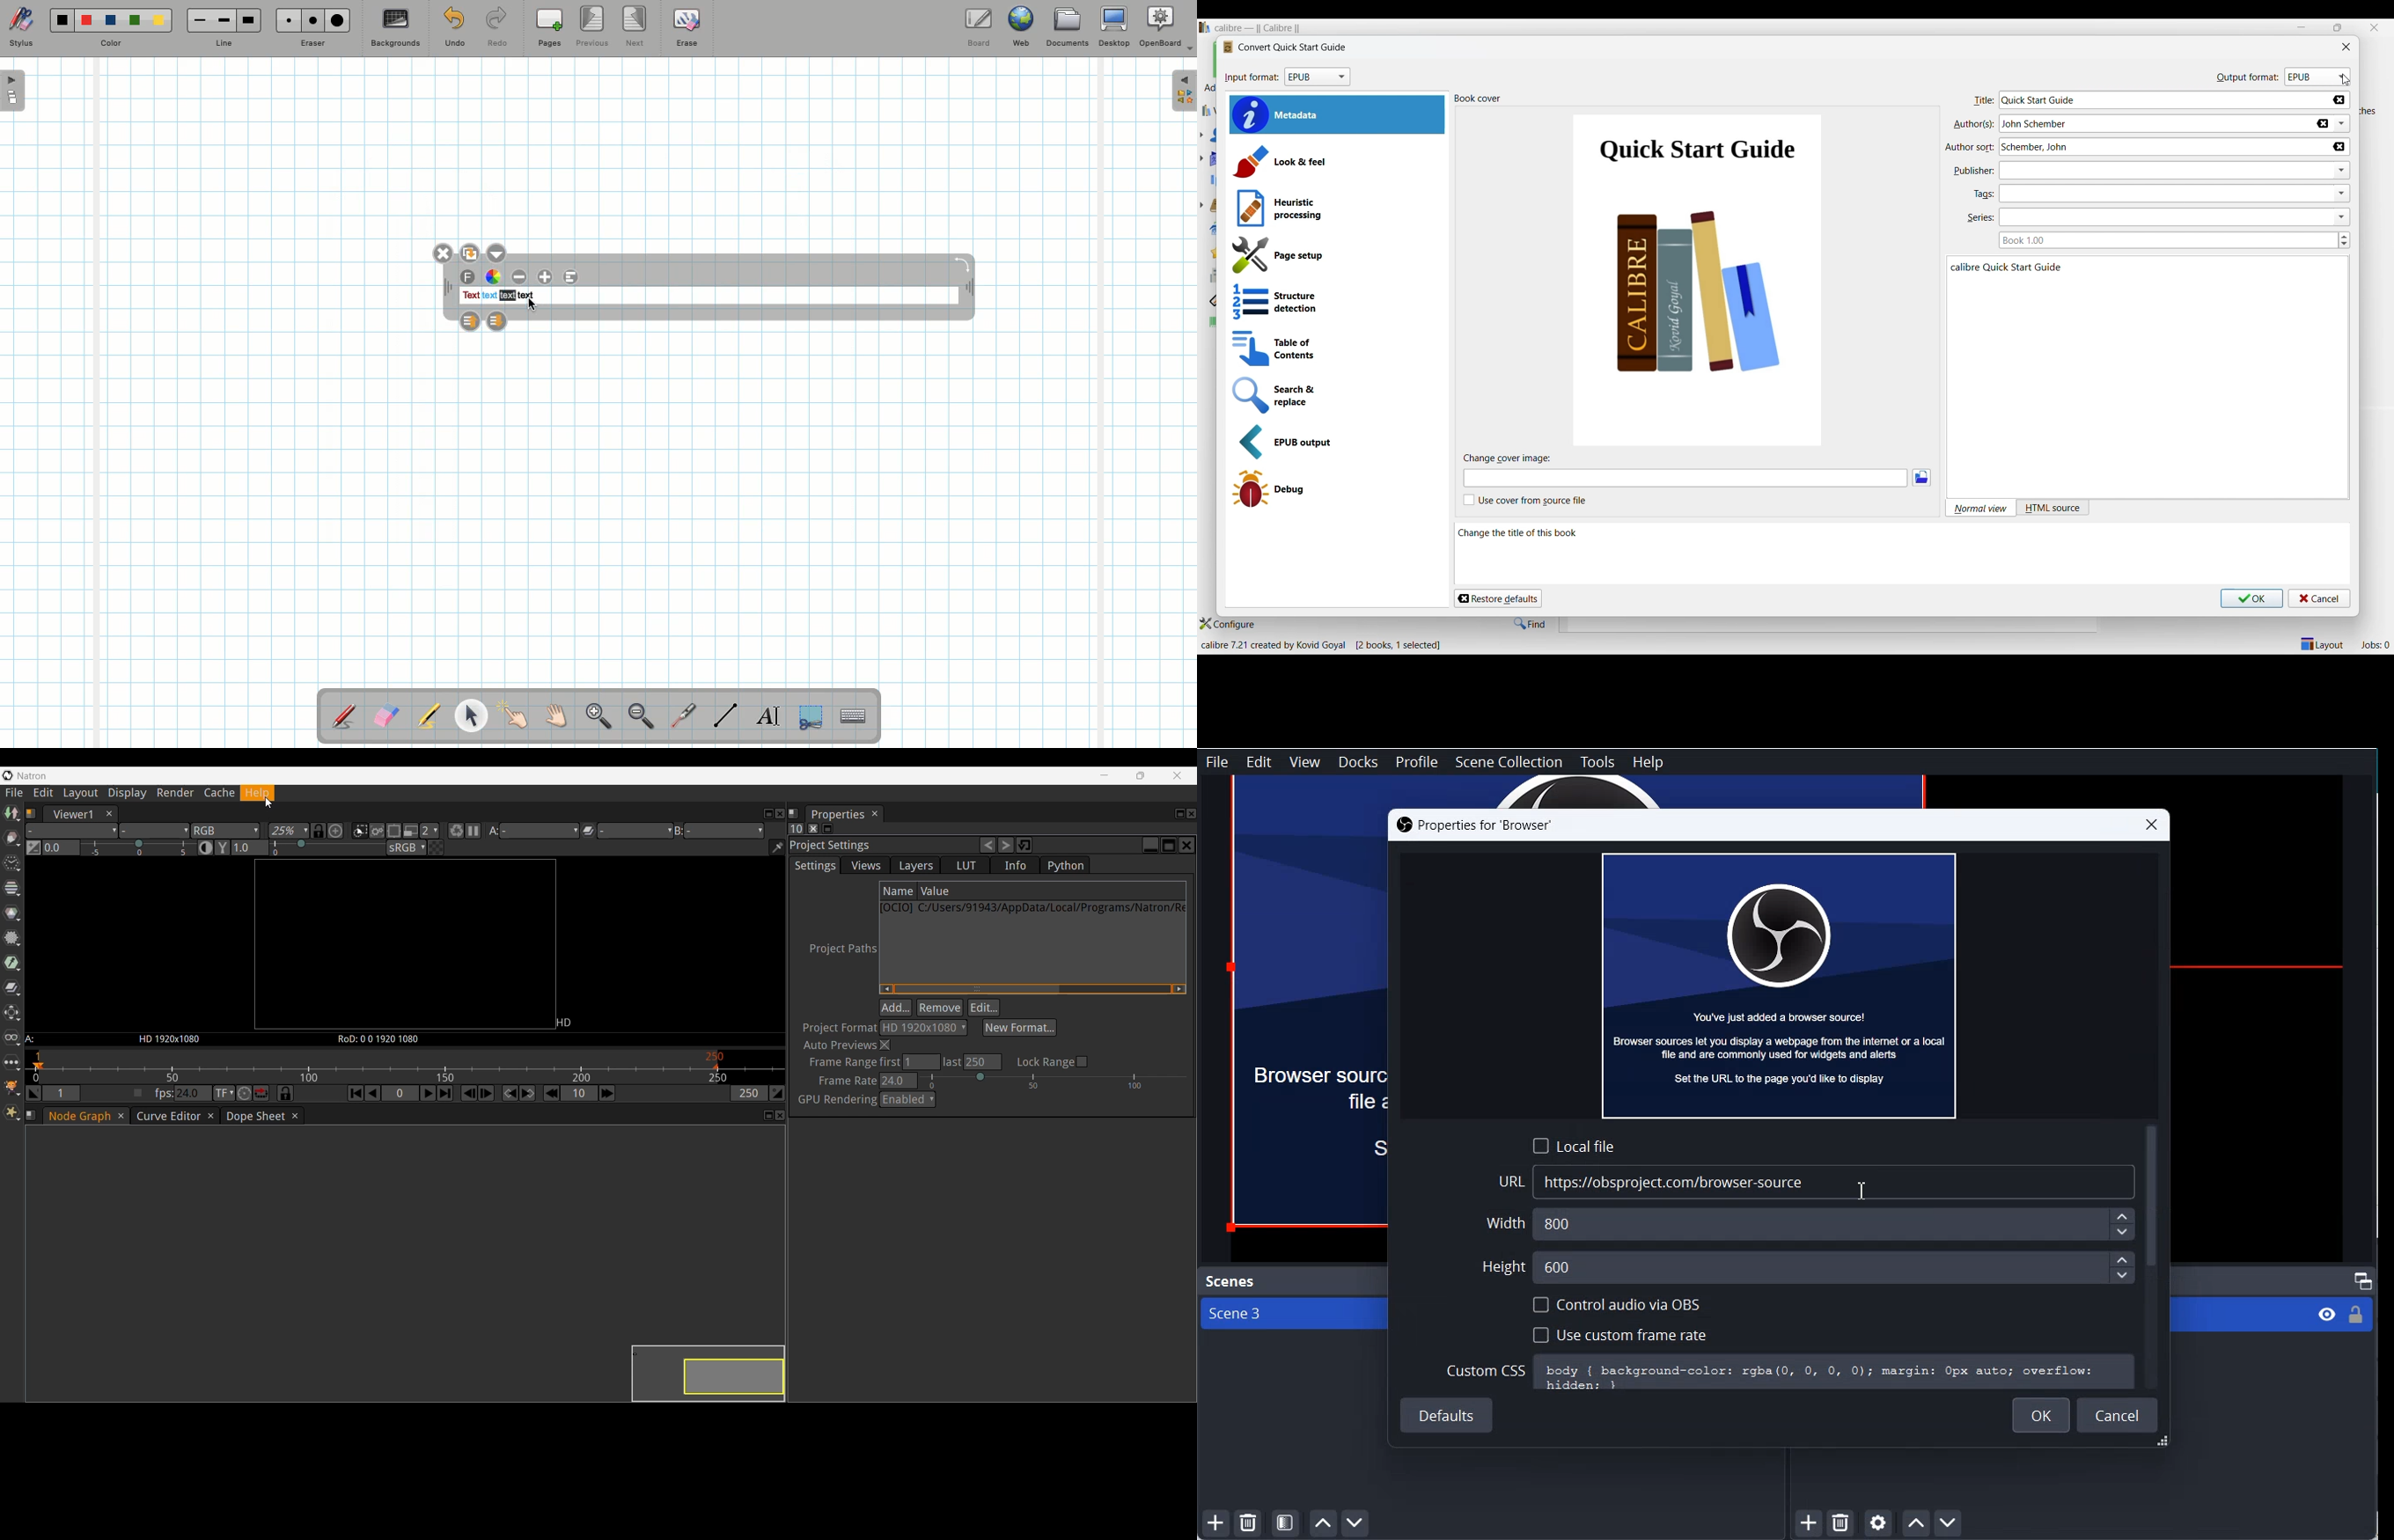  I want to click on Scene Collection, so click(1510, 762).